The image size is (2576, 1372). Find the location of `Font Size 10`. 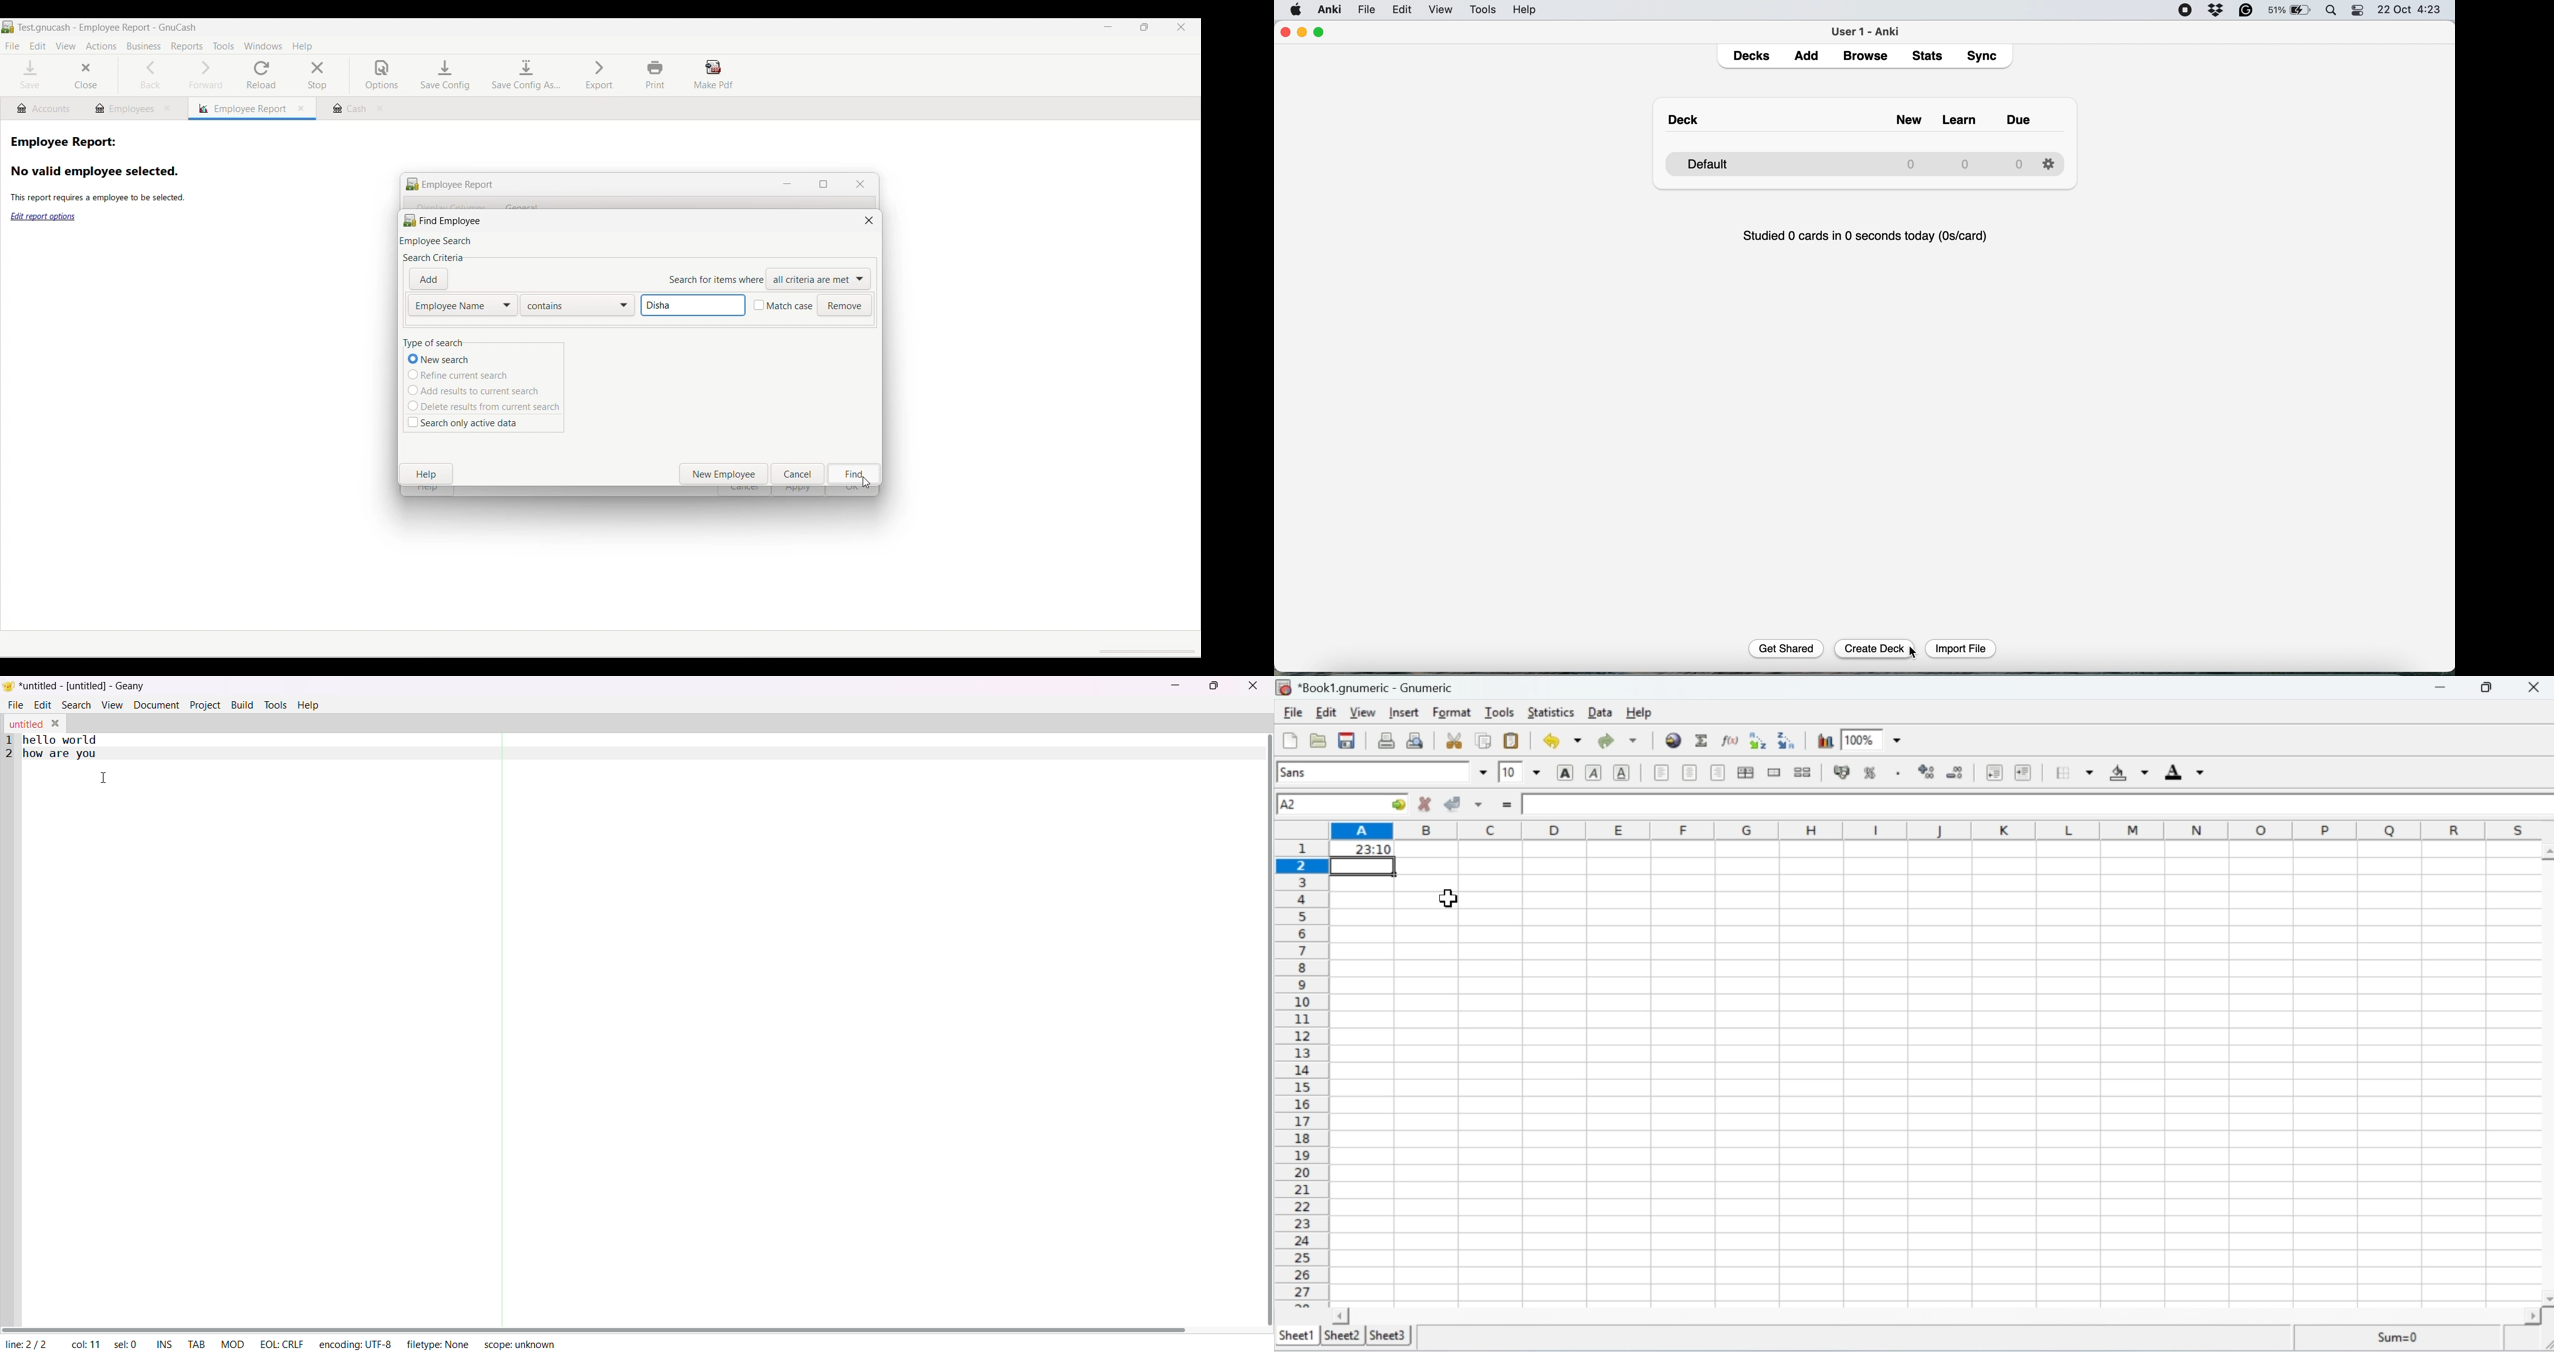

Font Size 10 is located at coordinates (1519, 771).